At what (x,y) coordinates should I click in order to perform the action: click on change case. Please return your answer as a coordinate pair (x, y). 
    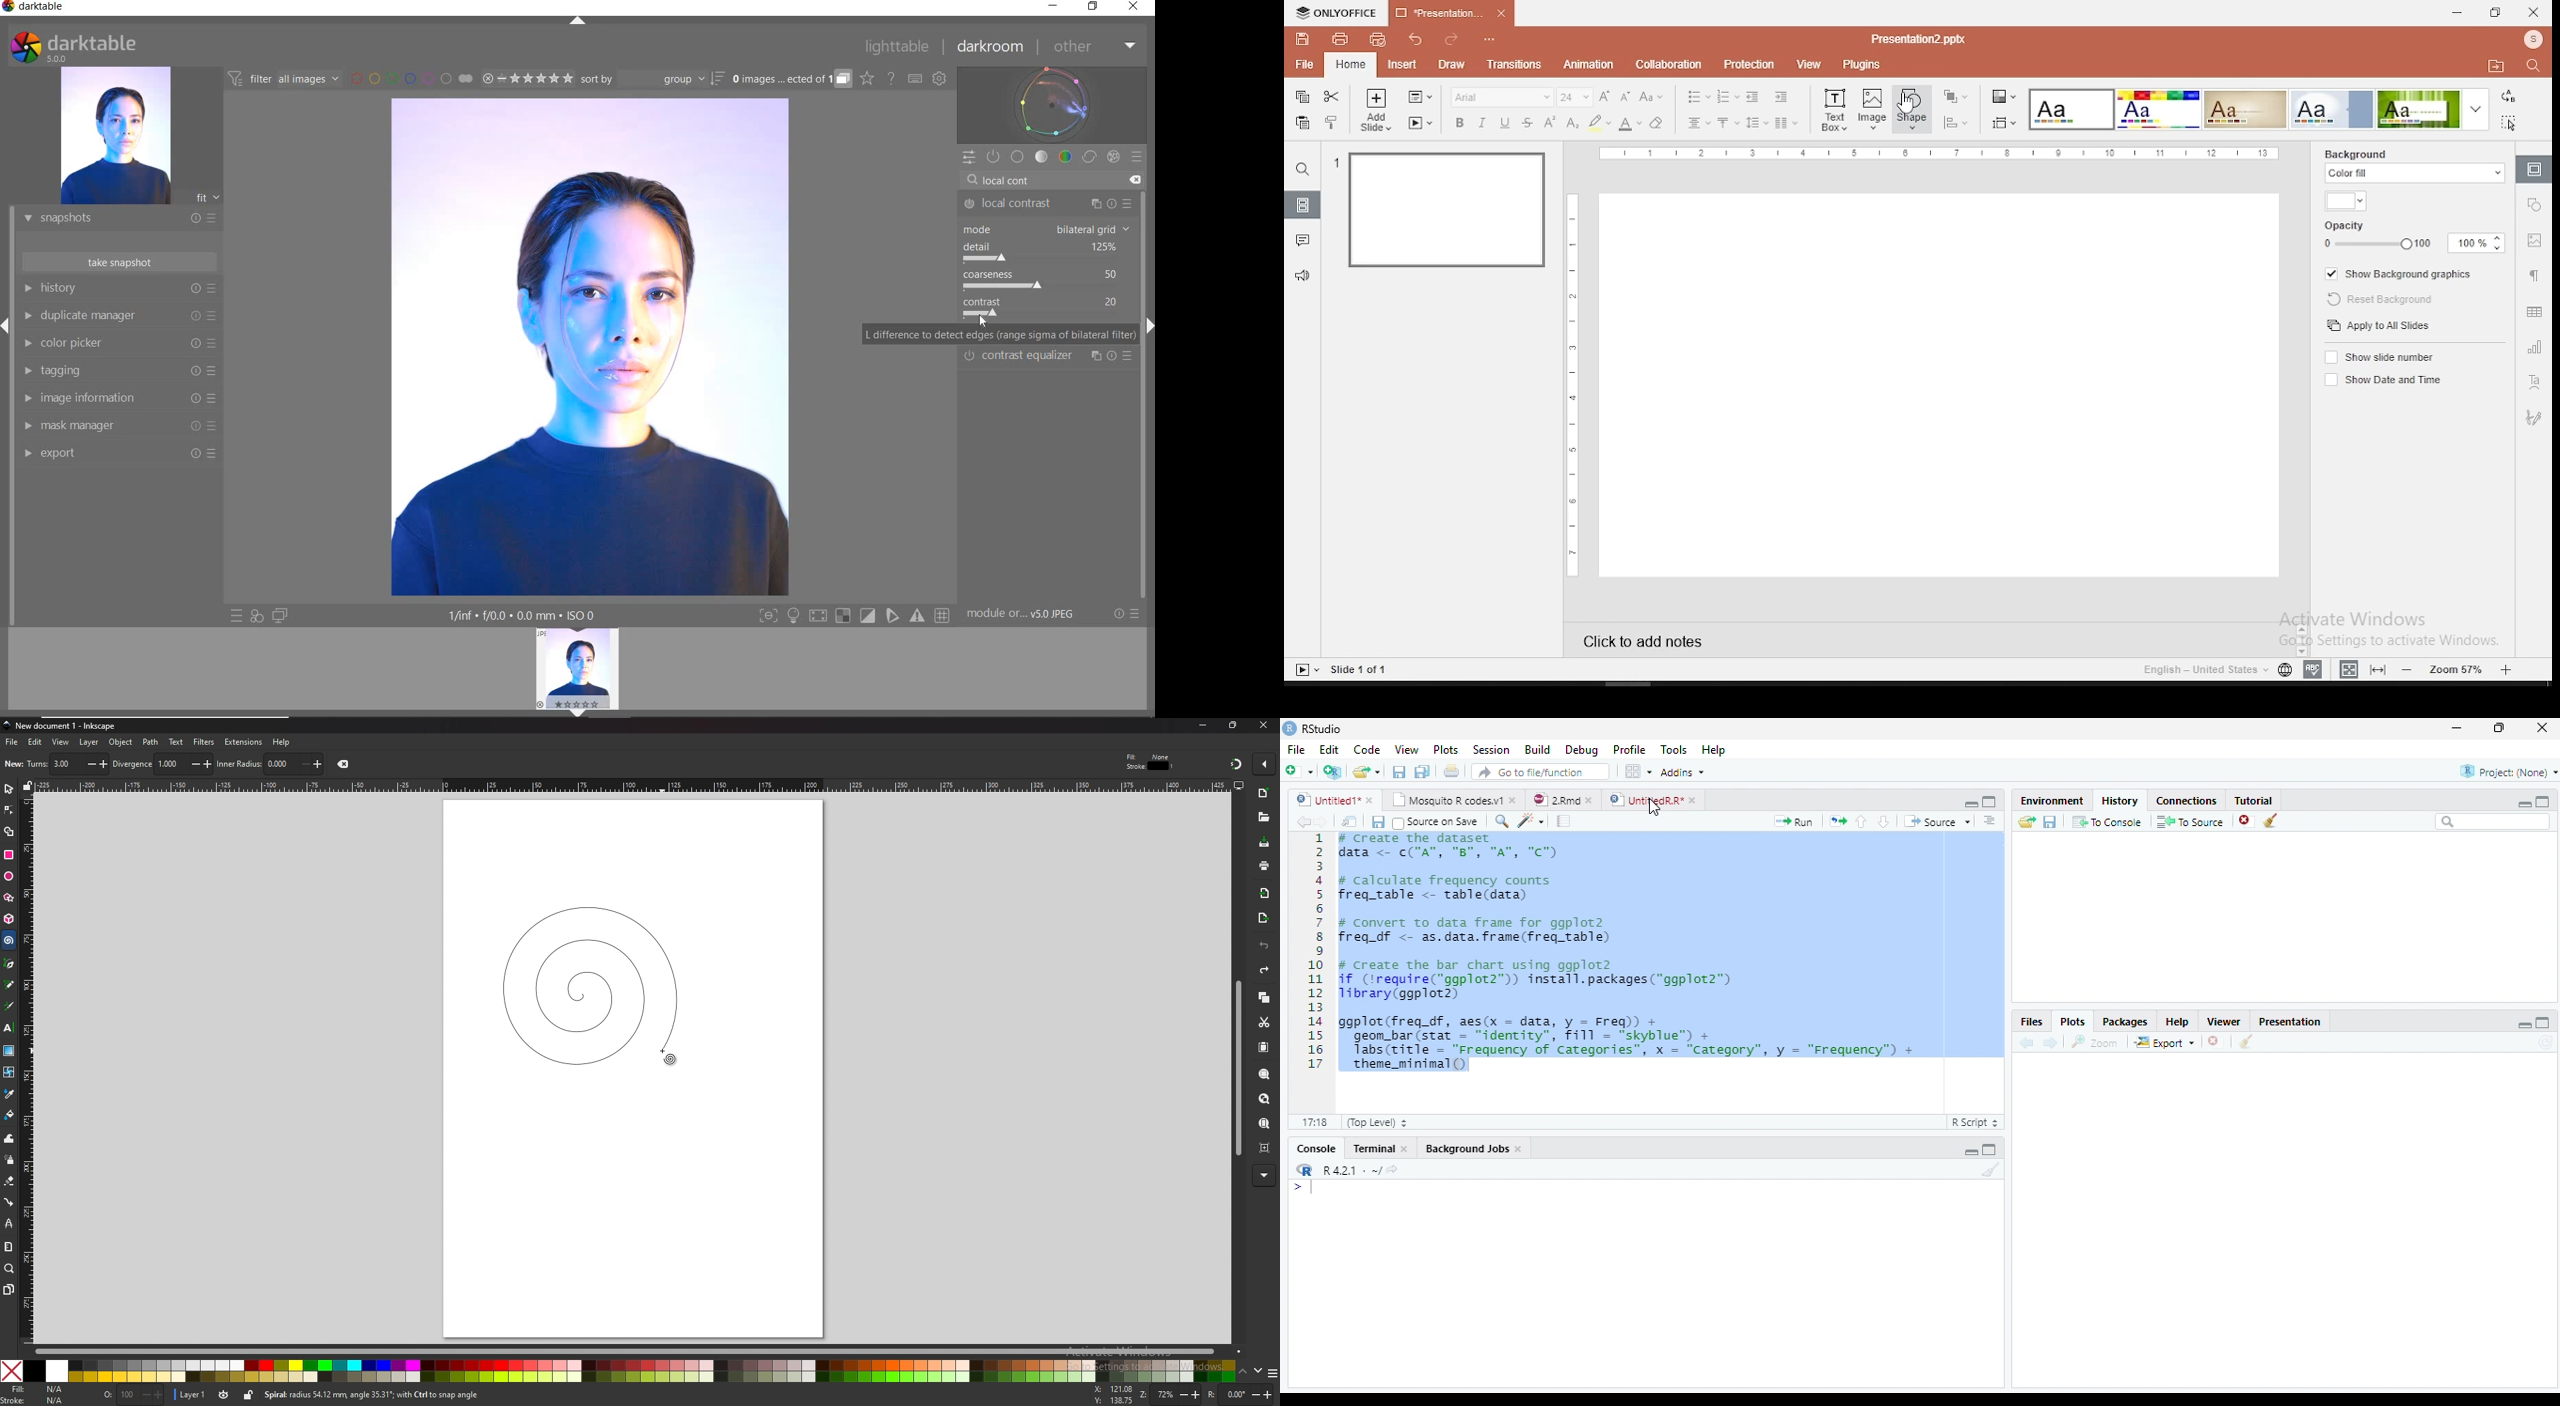
    Looking at the image, I should click on (1652, 96).